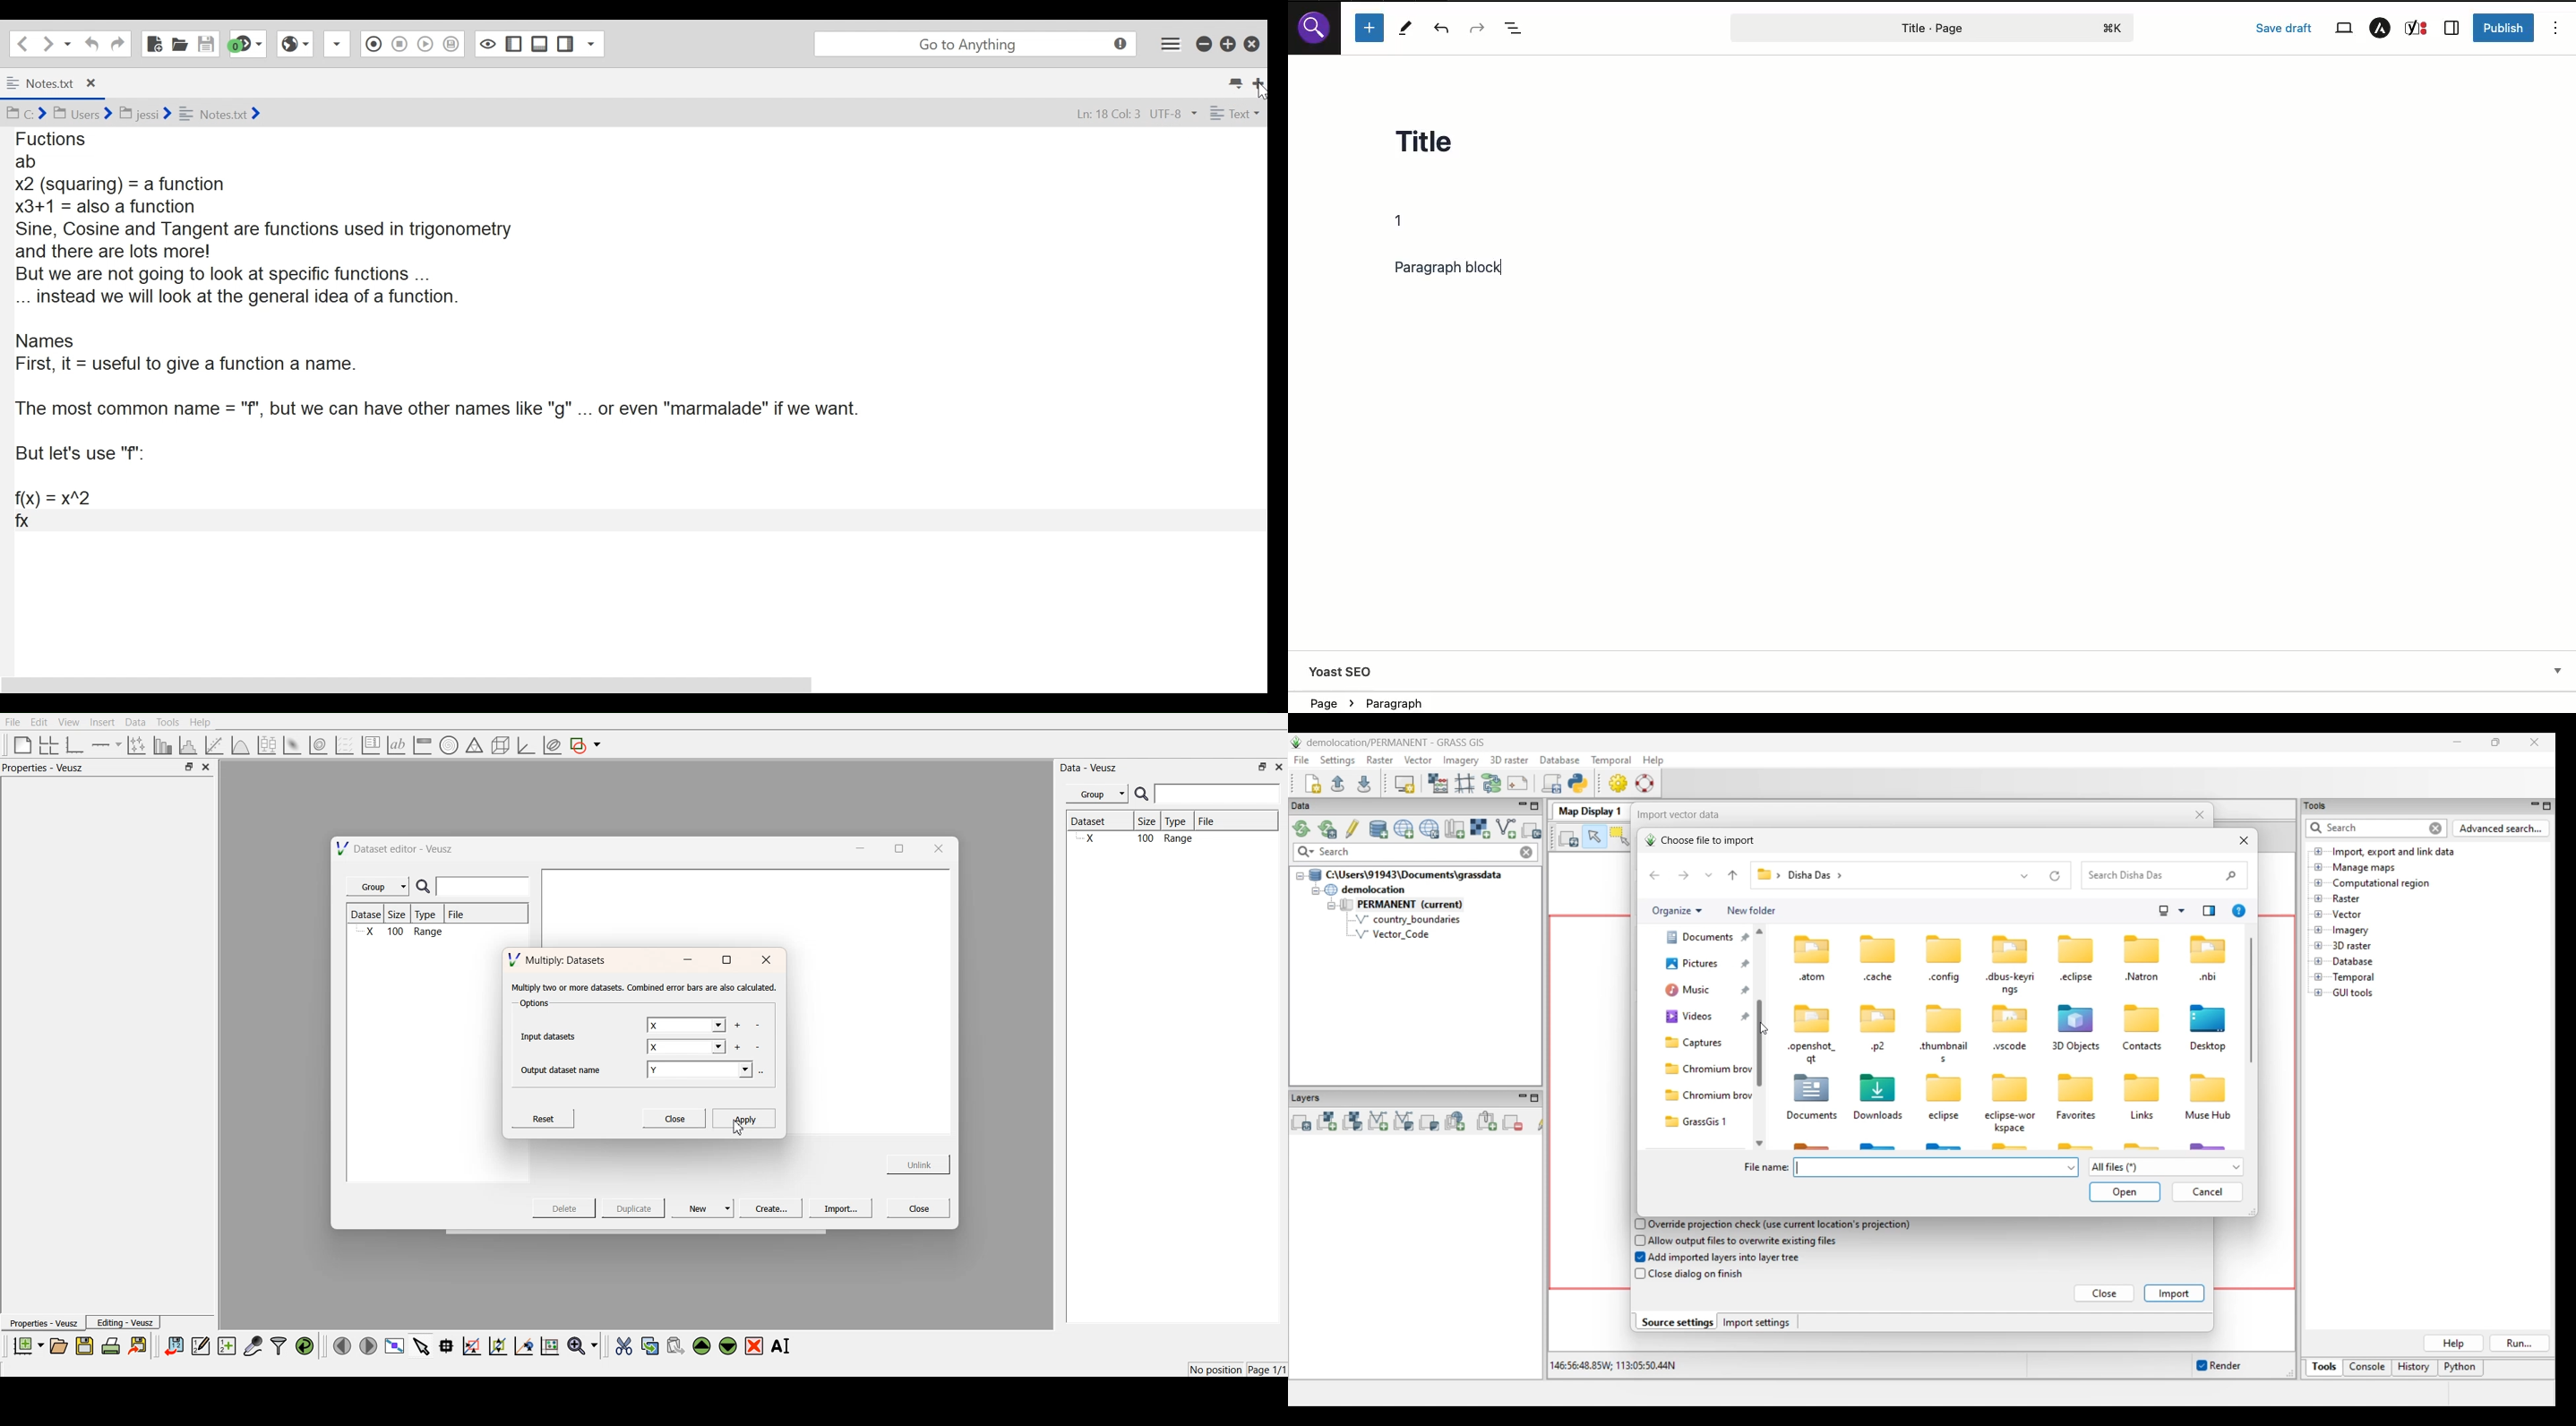 The image size is (2576, 1428). What do you see at coordinates (22, 43) in the screenshot?
I see `Go back one loaction` at bounding box center [22, 43].